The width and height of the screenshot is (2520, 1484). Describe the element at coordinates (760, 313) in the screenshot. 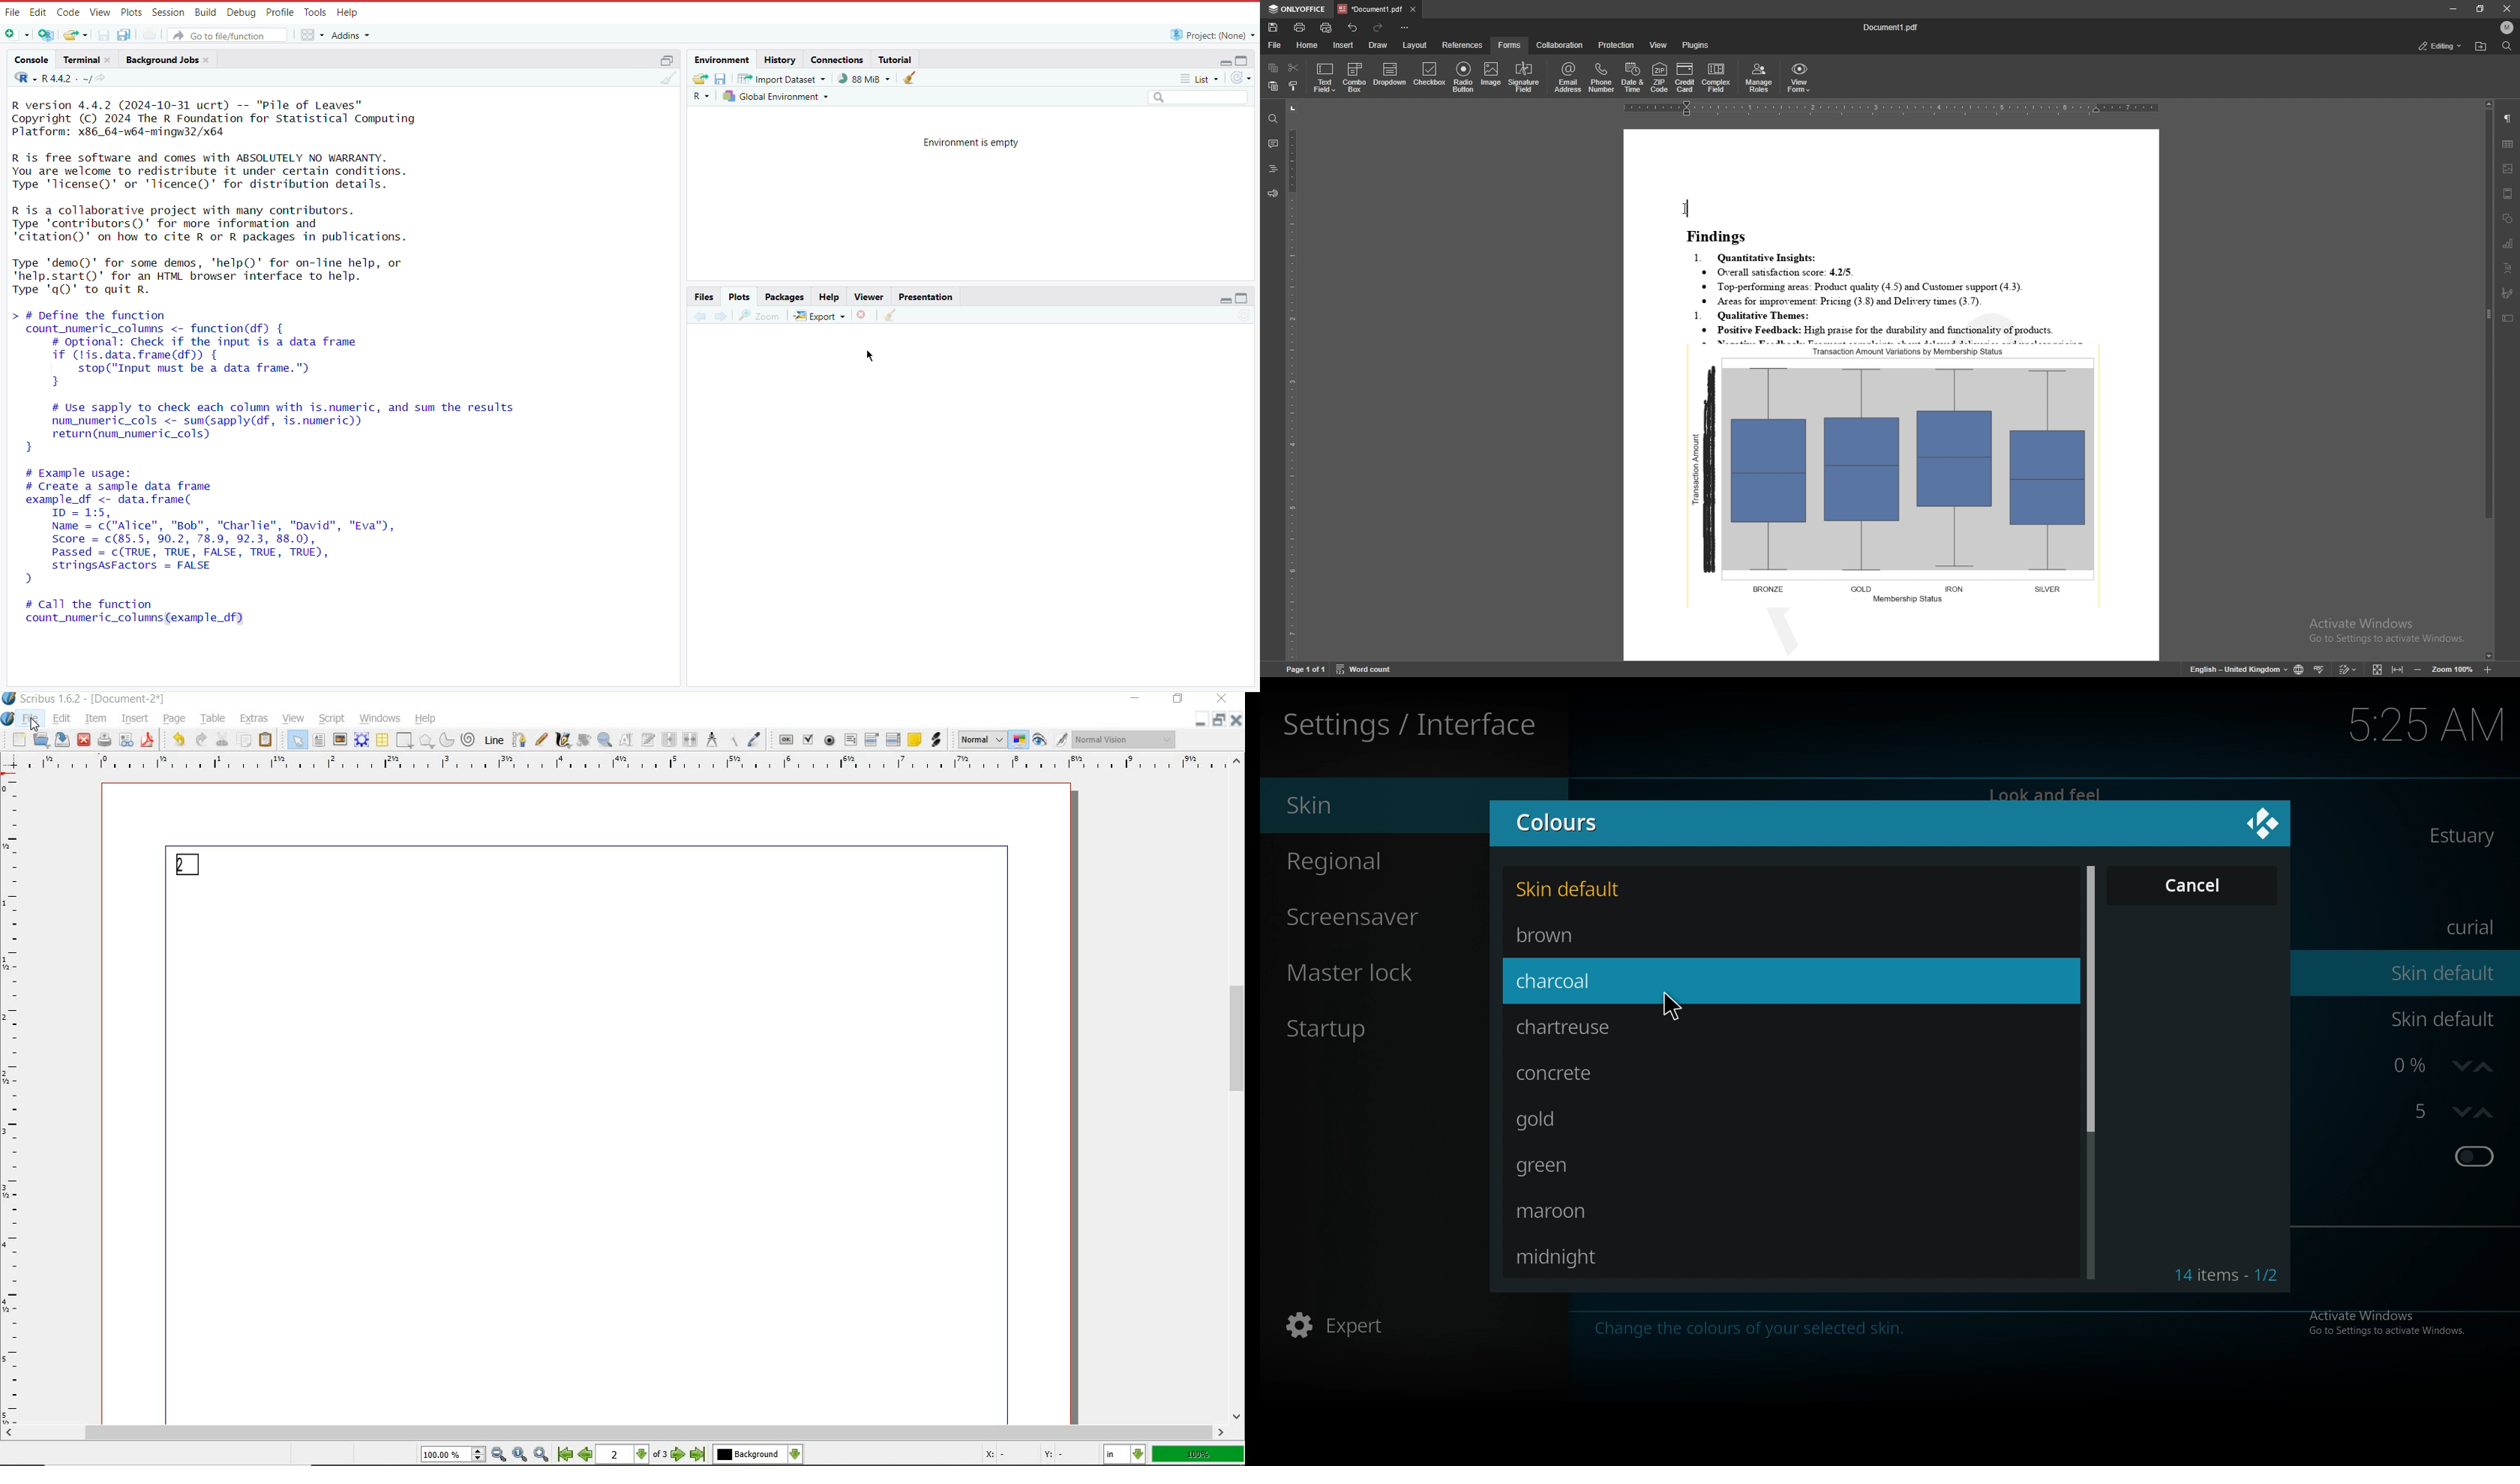

I see `Zoom` at that location.